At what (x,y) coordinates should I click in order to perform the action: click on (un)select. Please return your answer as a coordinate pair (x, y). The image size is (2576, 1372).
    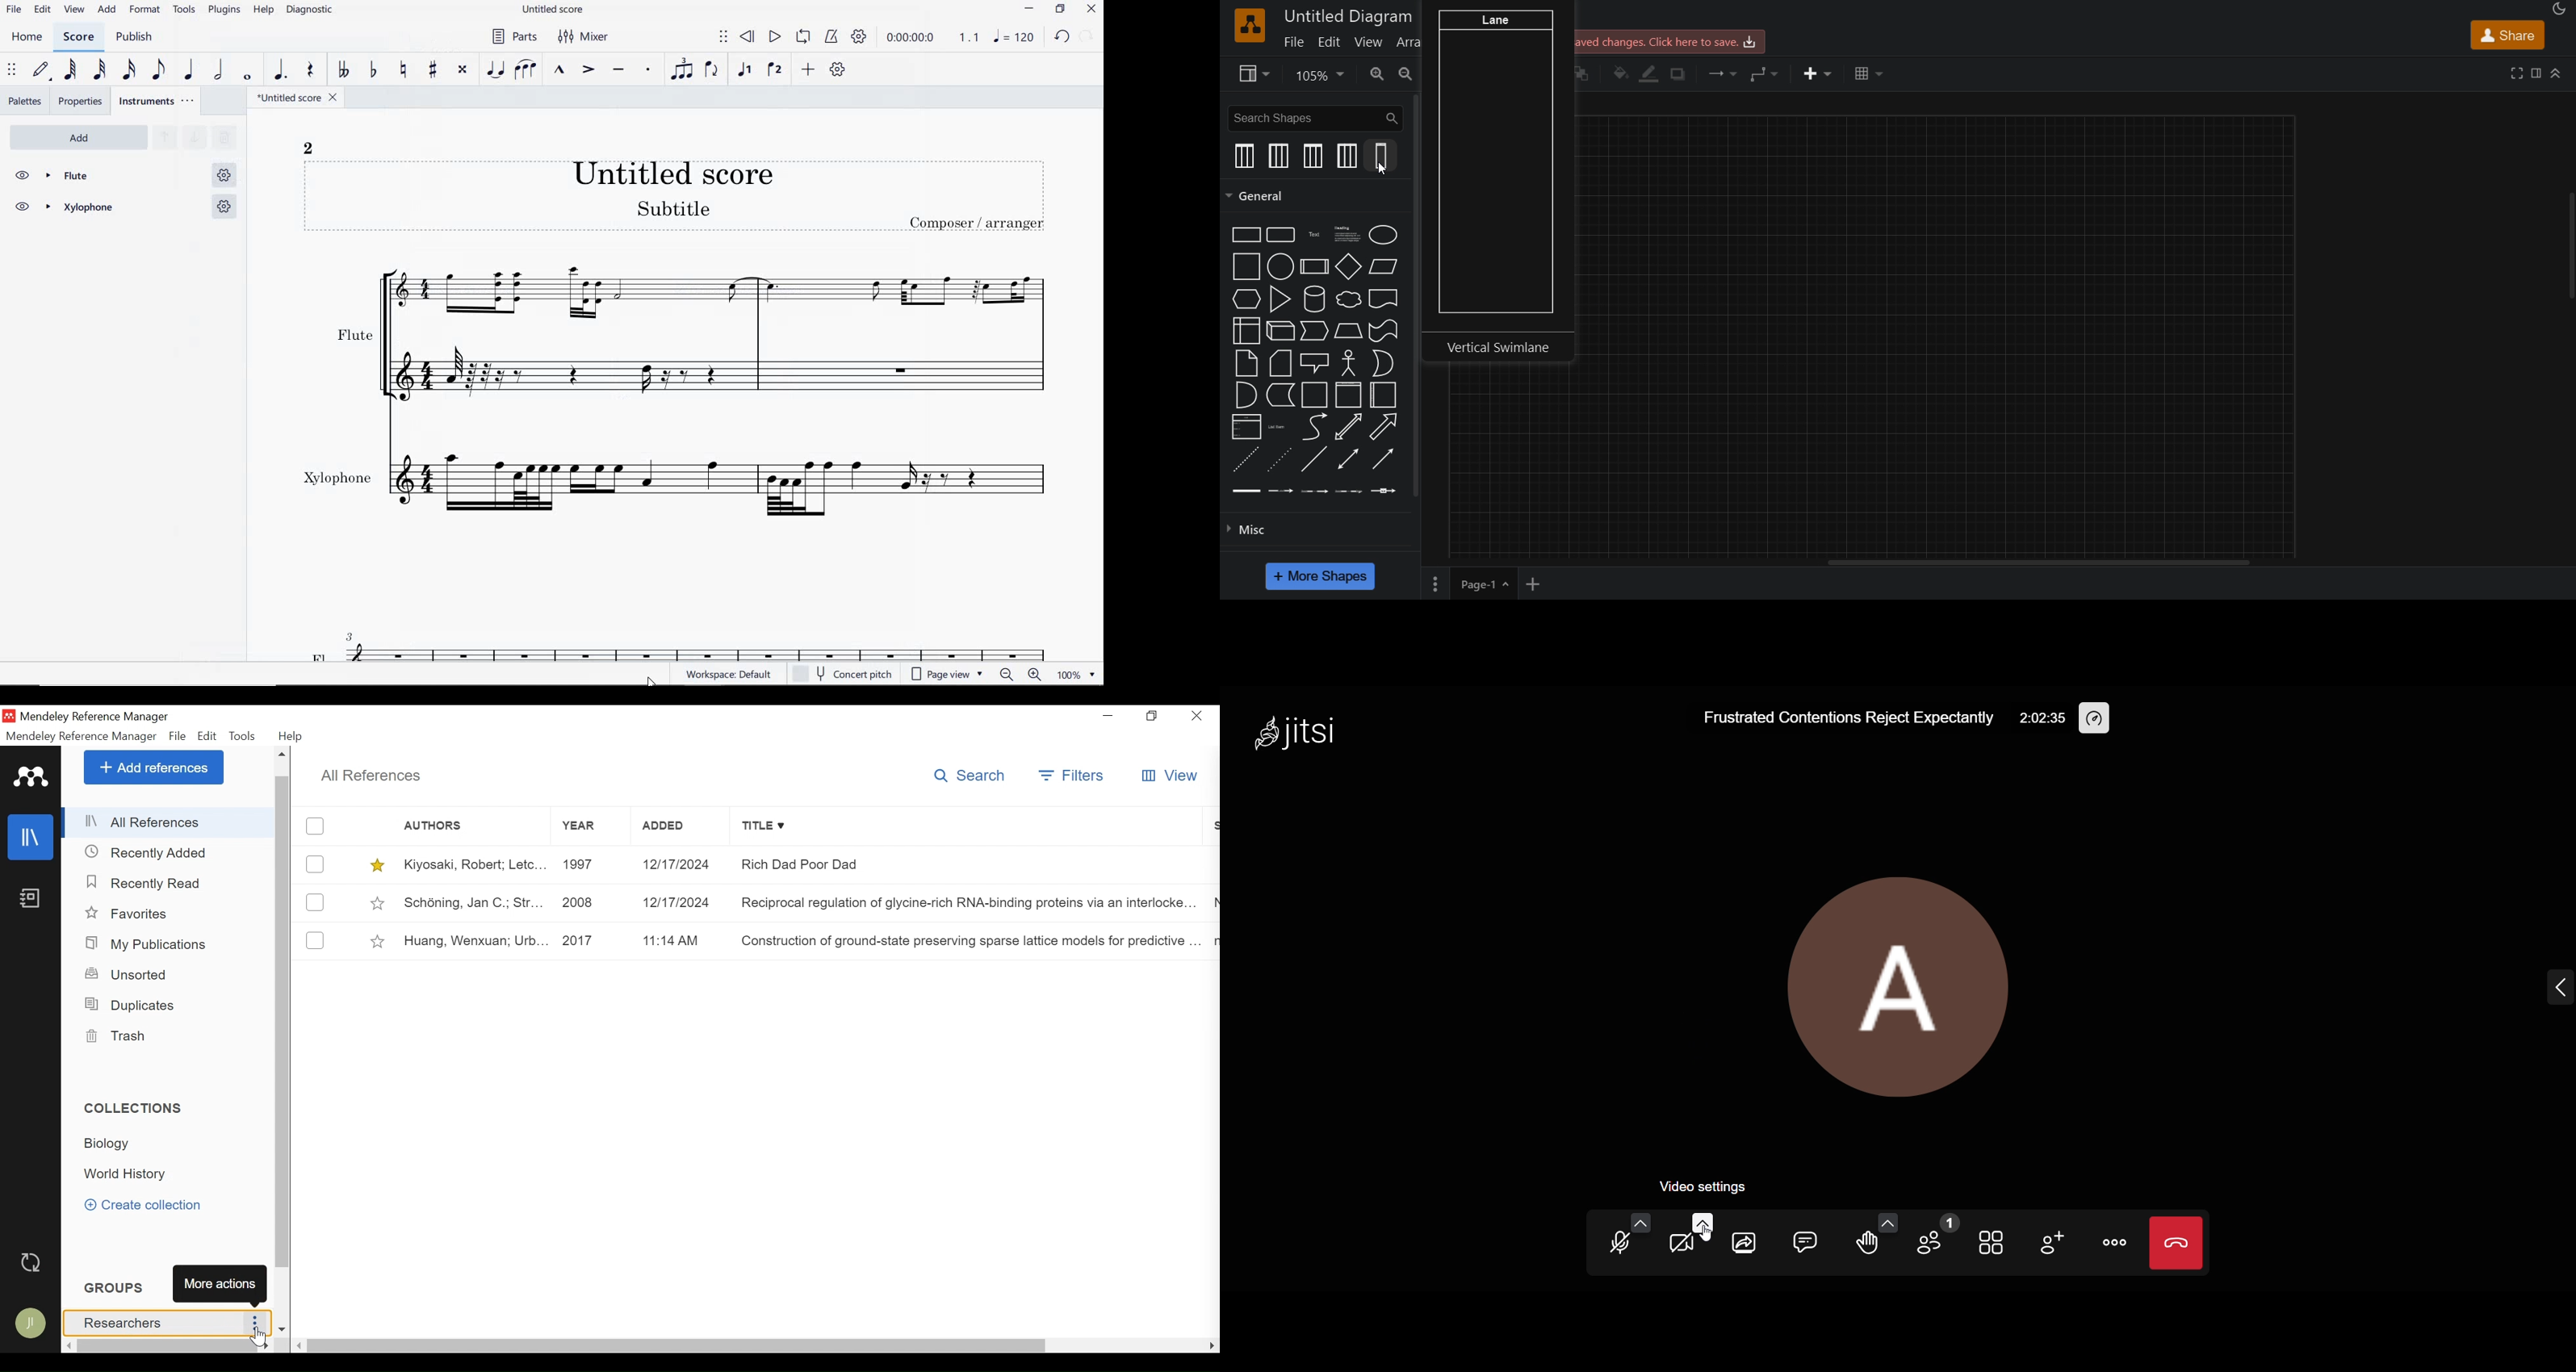
    Looking at the image, I should click on (314, 903).